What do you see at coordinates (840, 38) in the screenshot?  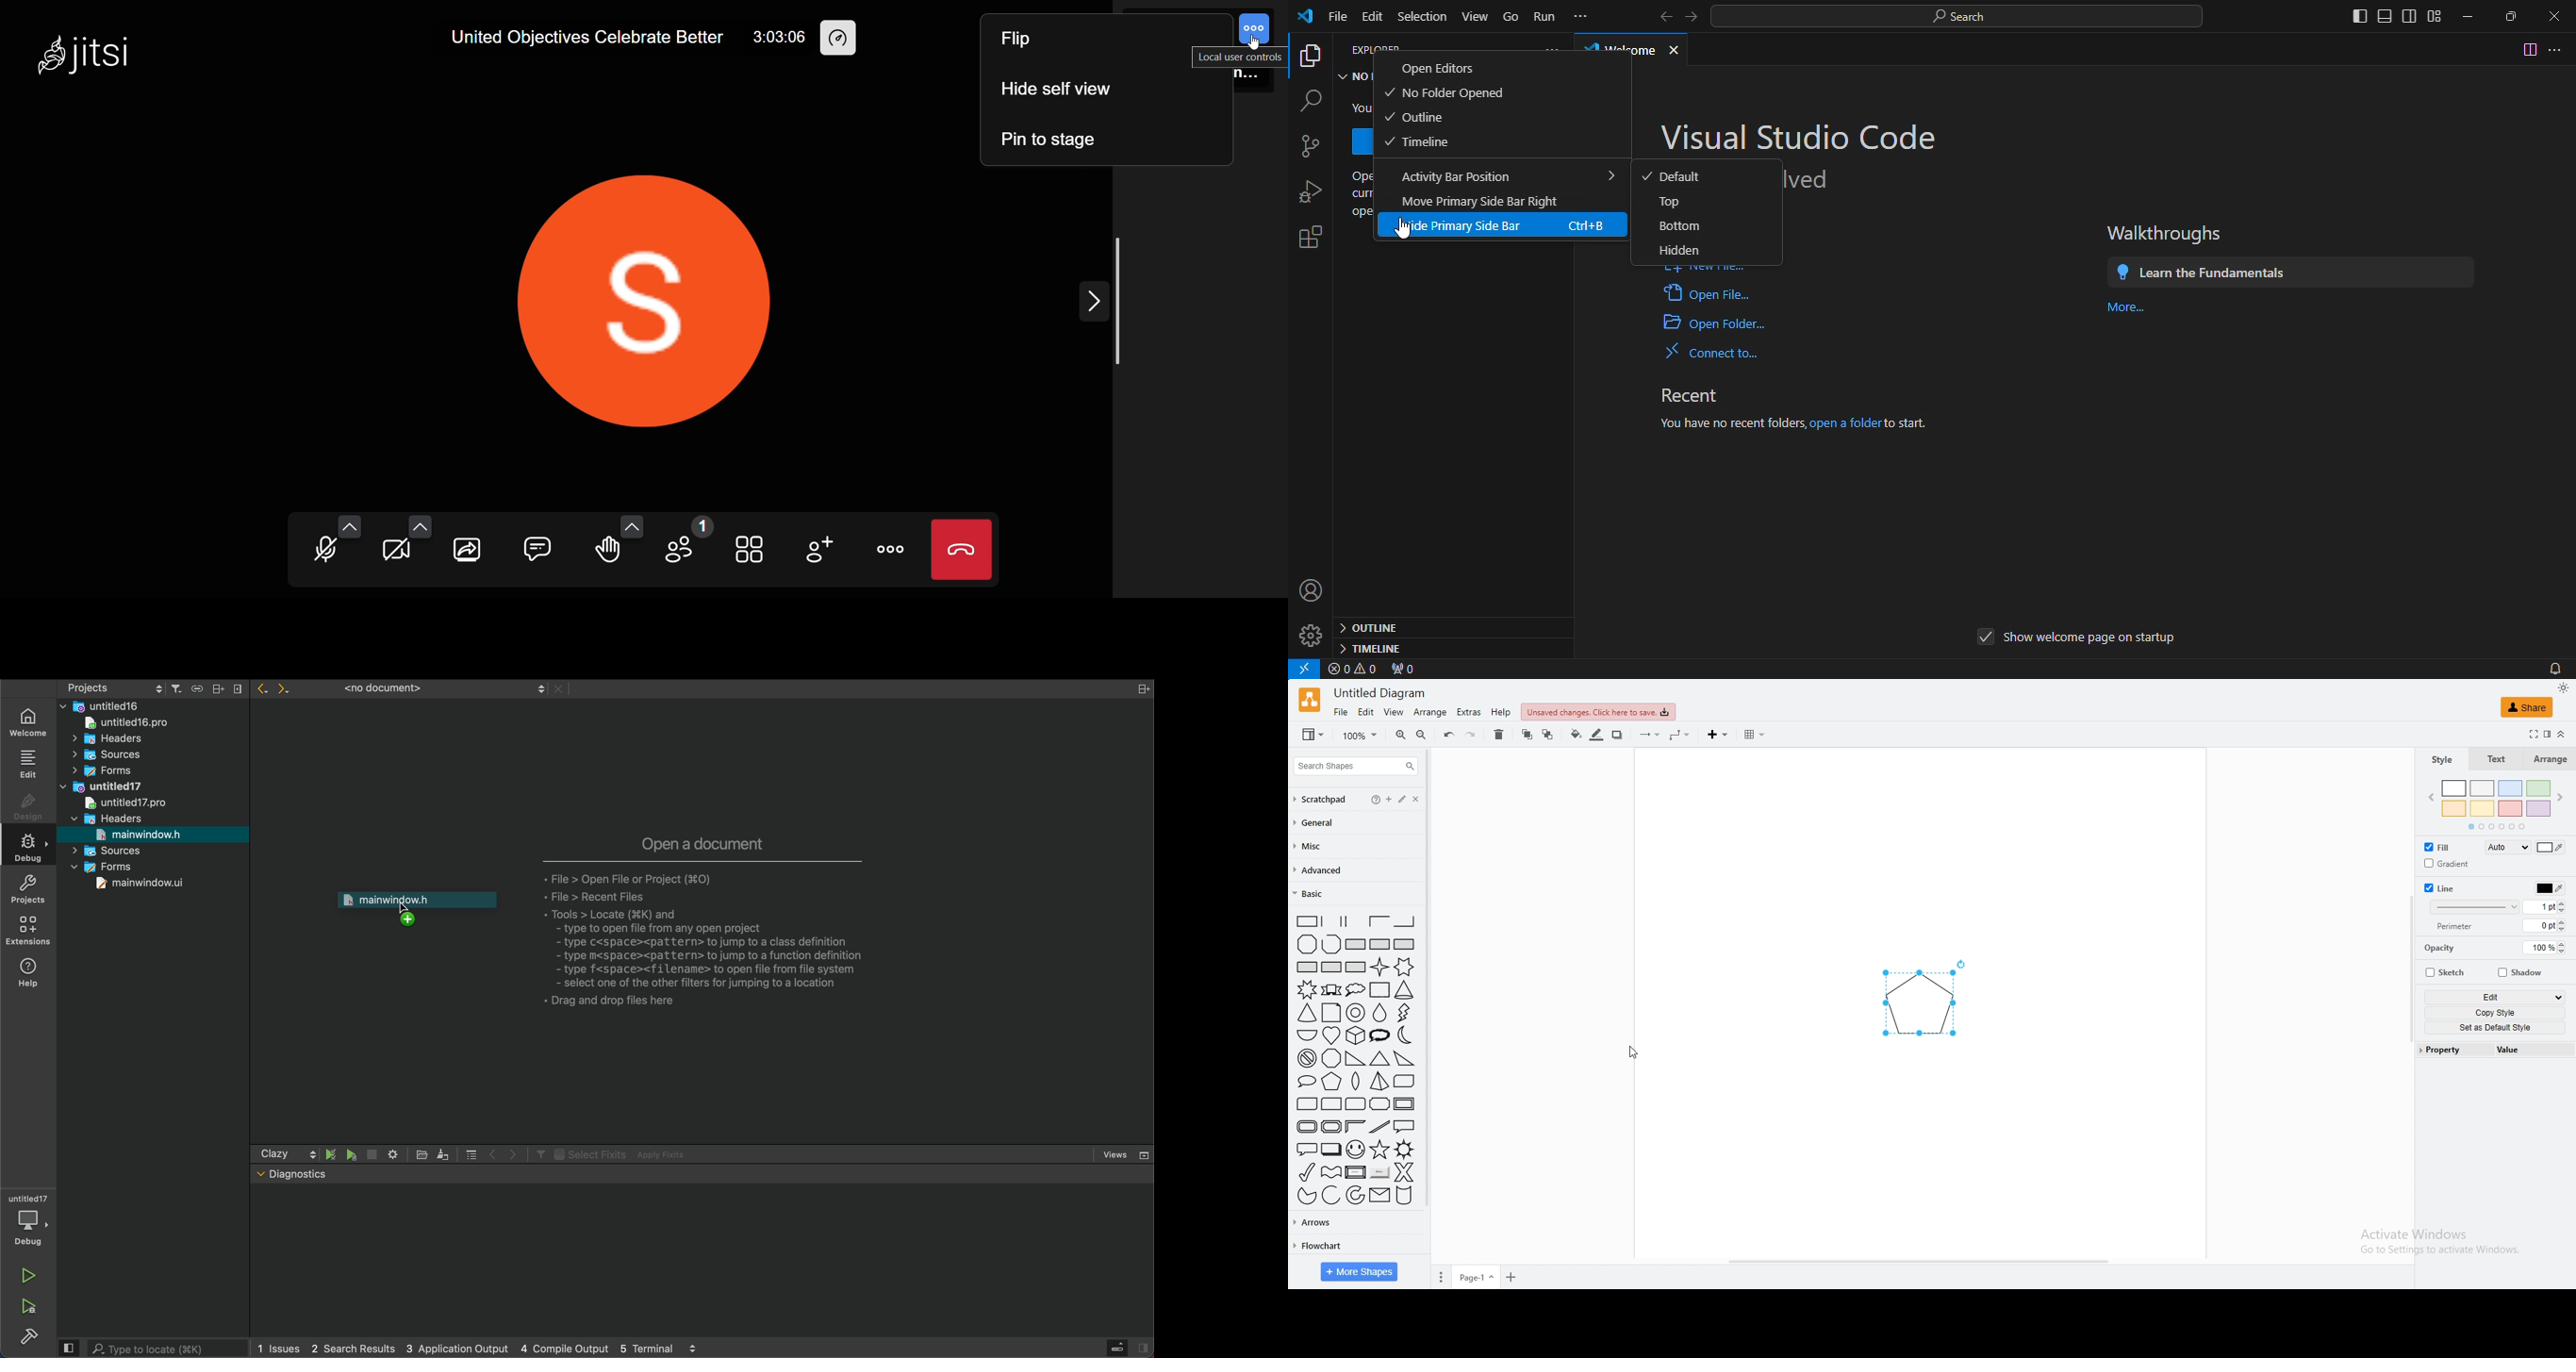 I see `performance setting` at bounding box center [840, 38].